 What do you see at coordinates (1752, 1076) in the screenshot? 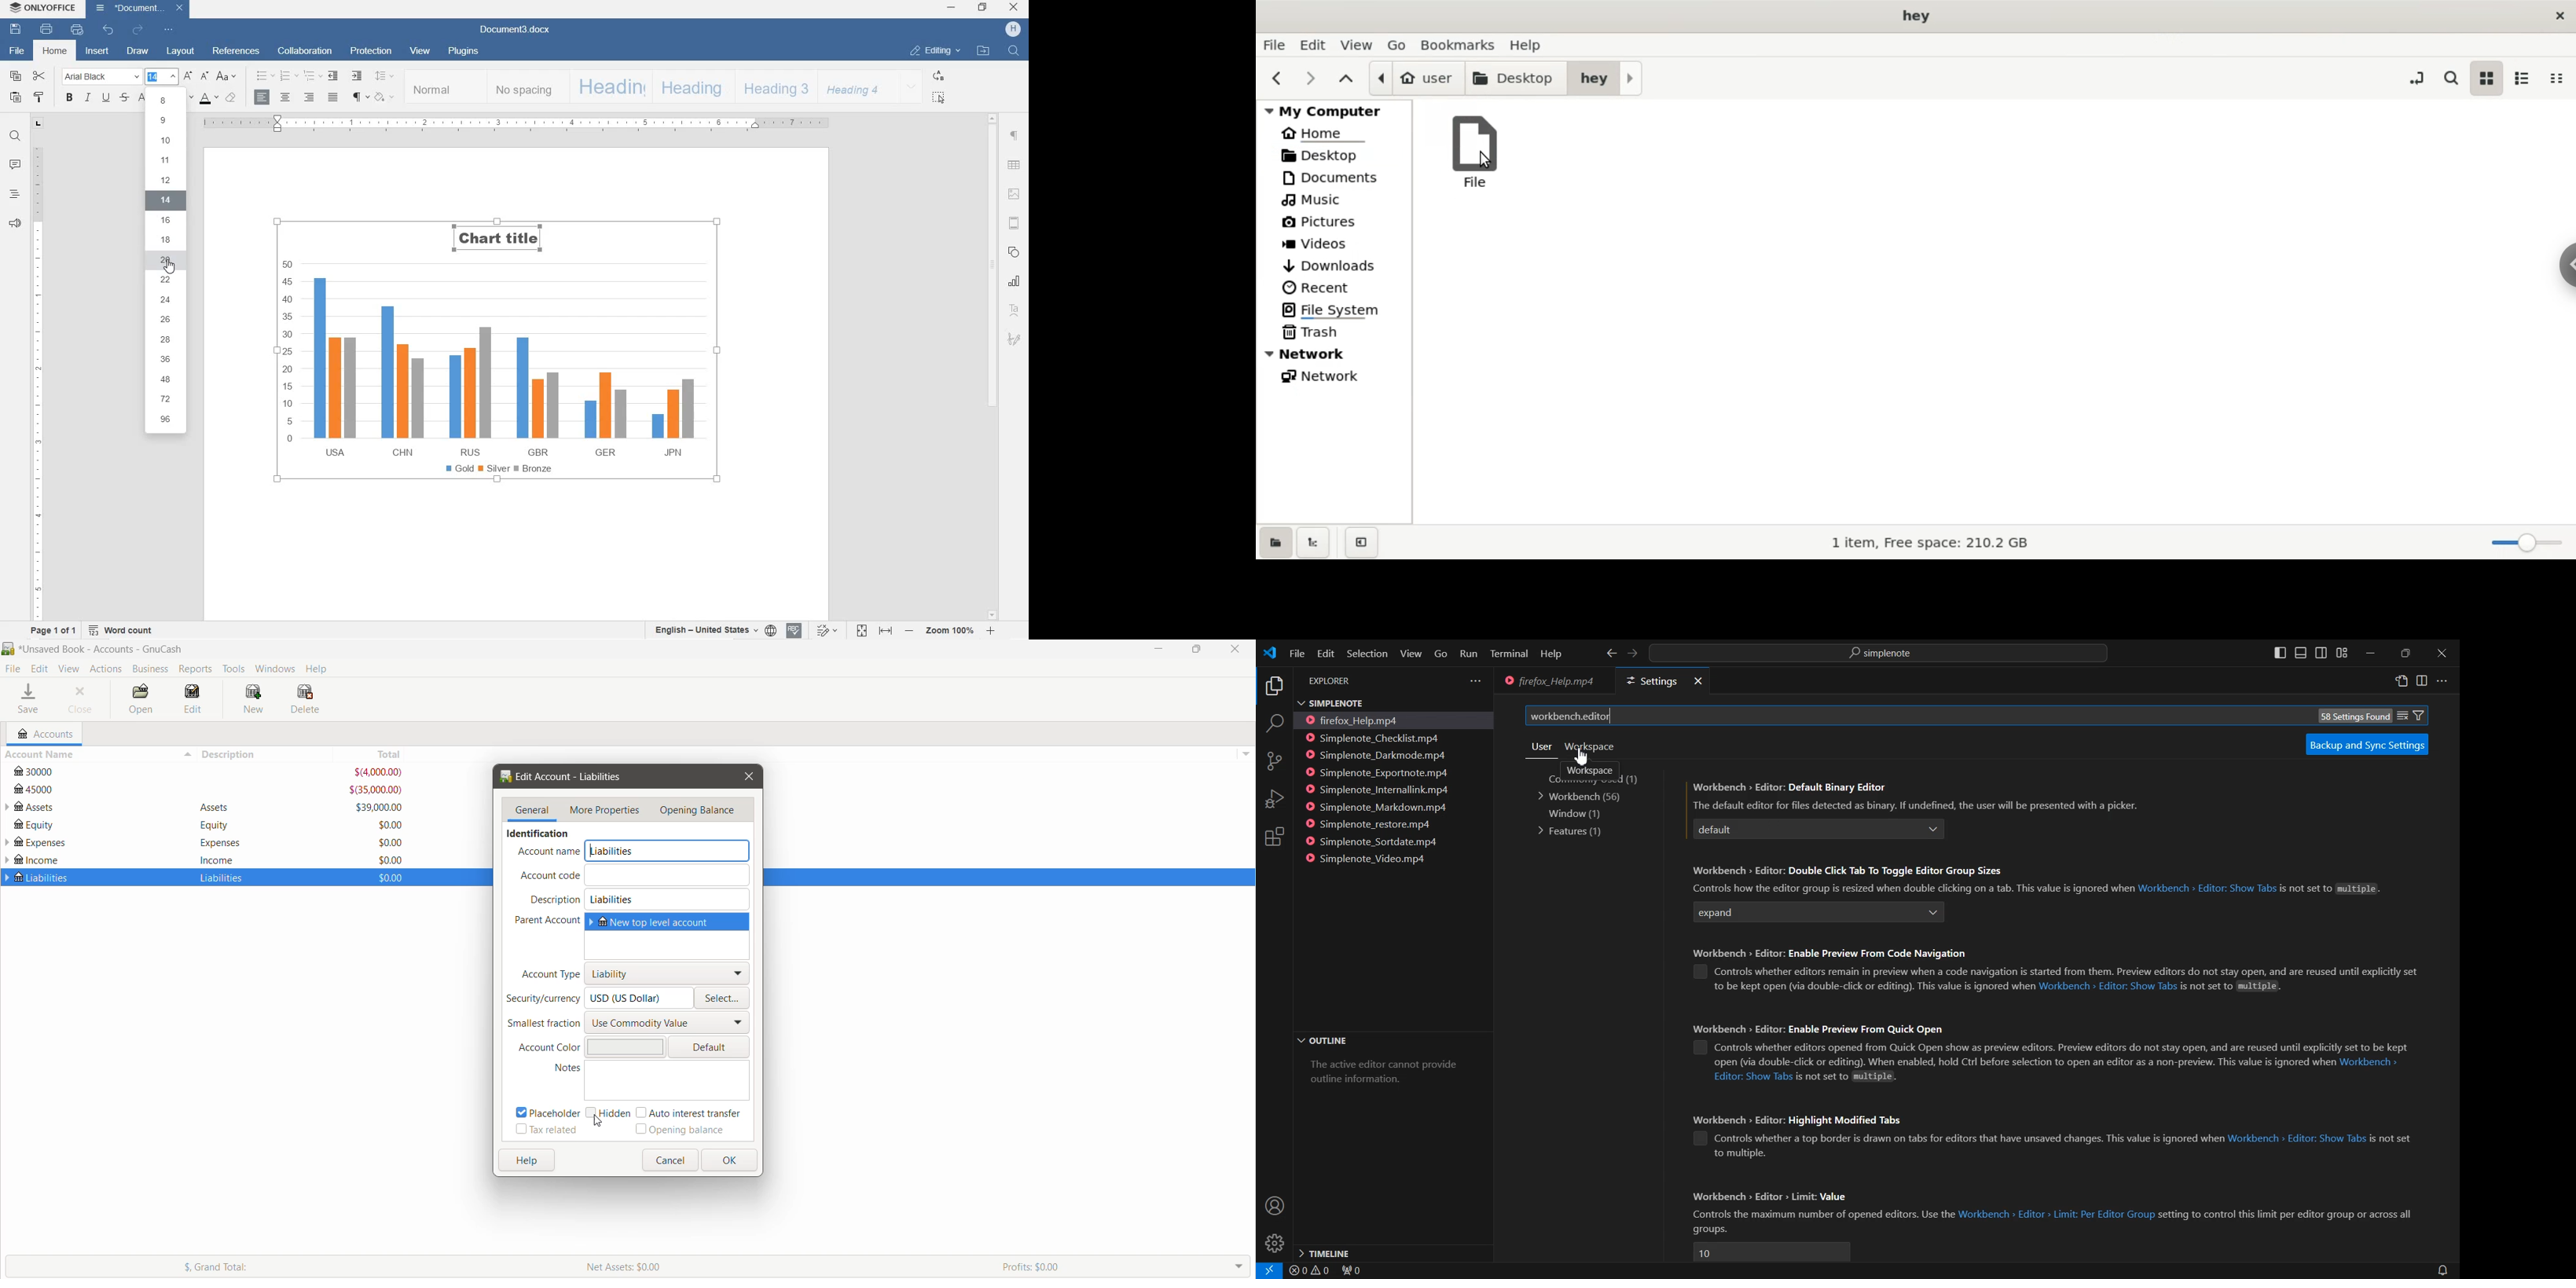
I see `Hyperlink file address` at bounding box center [1752, 1076].